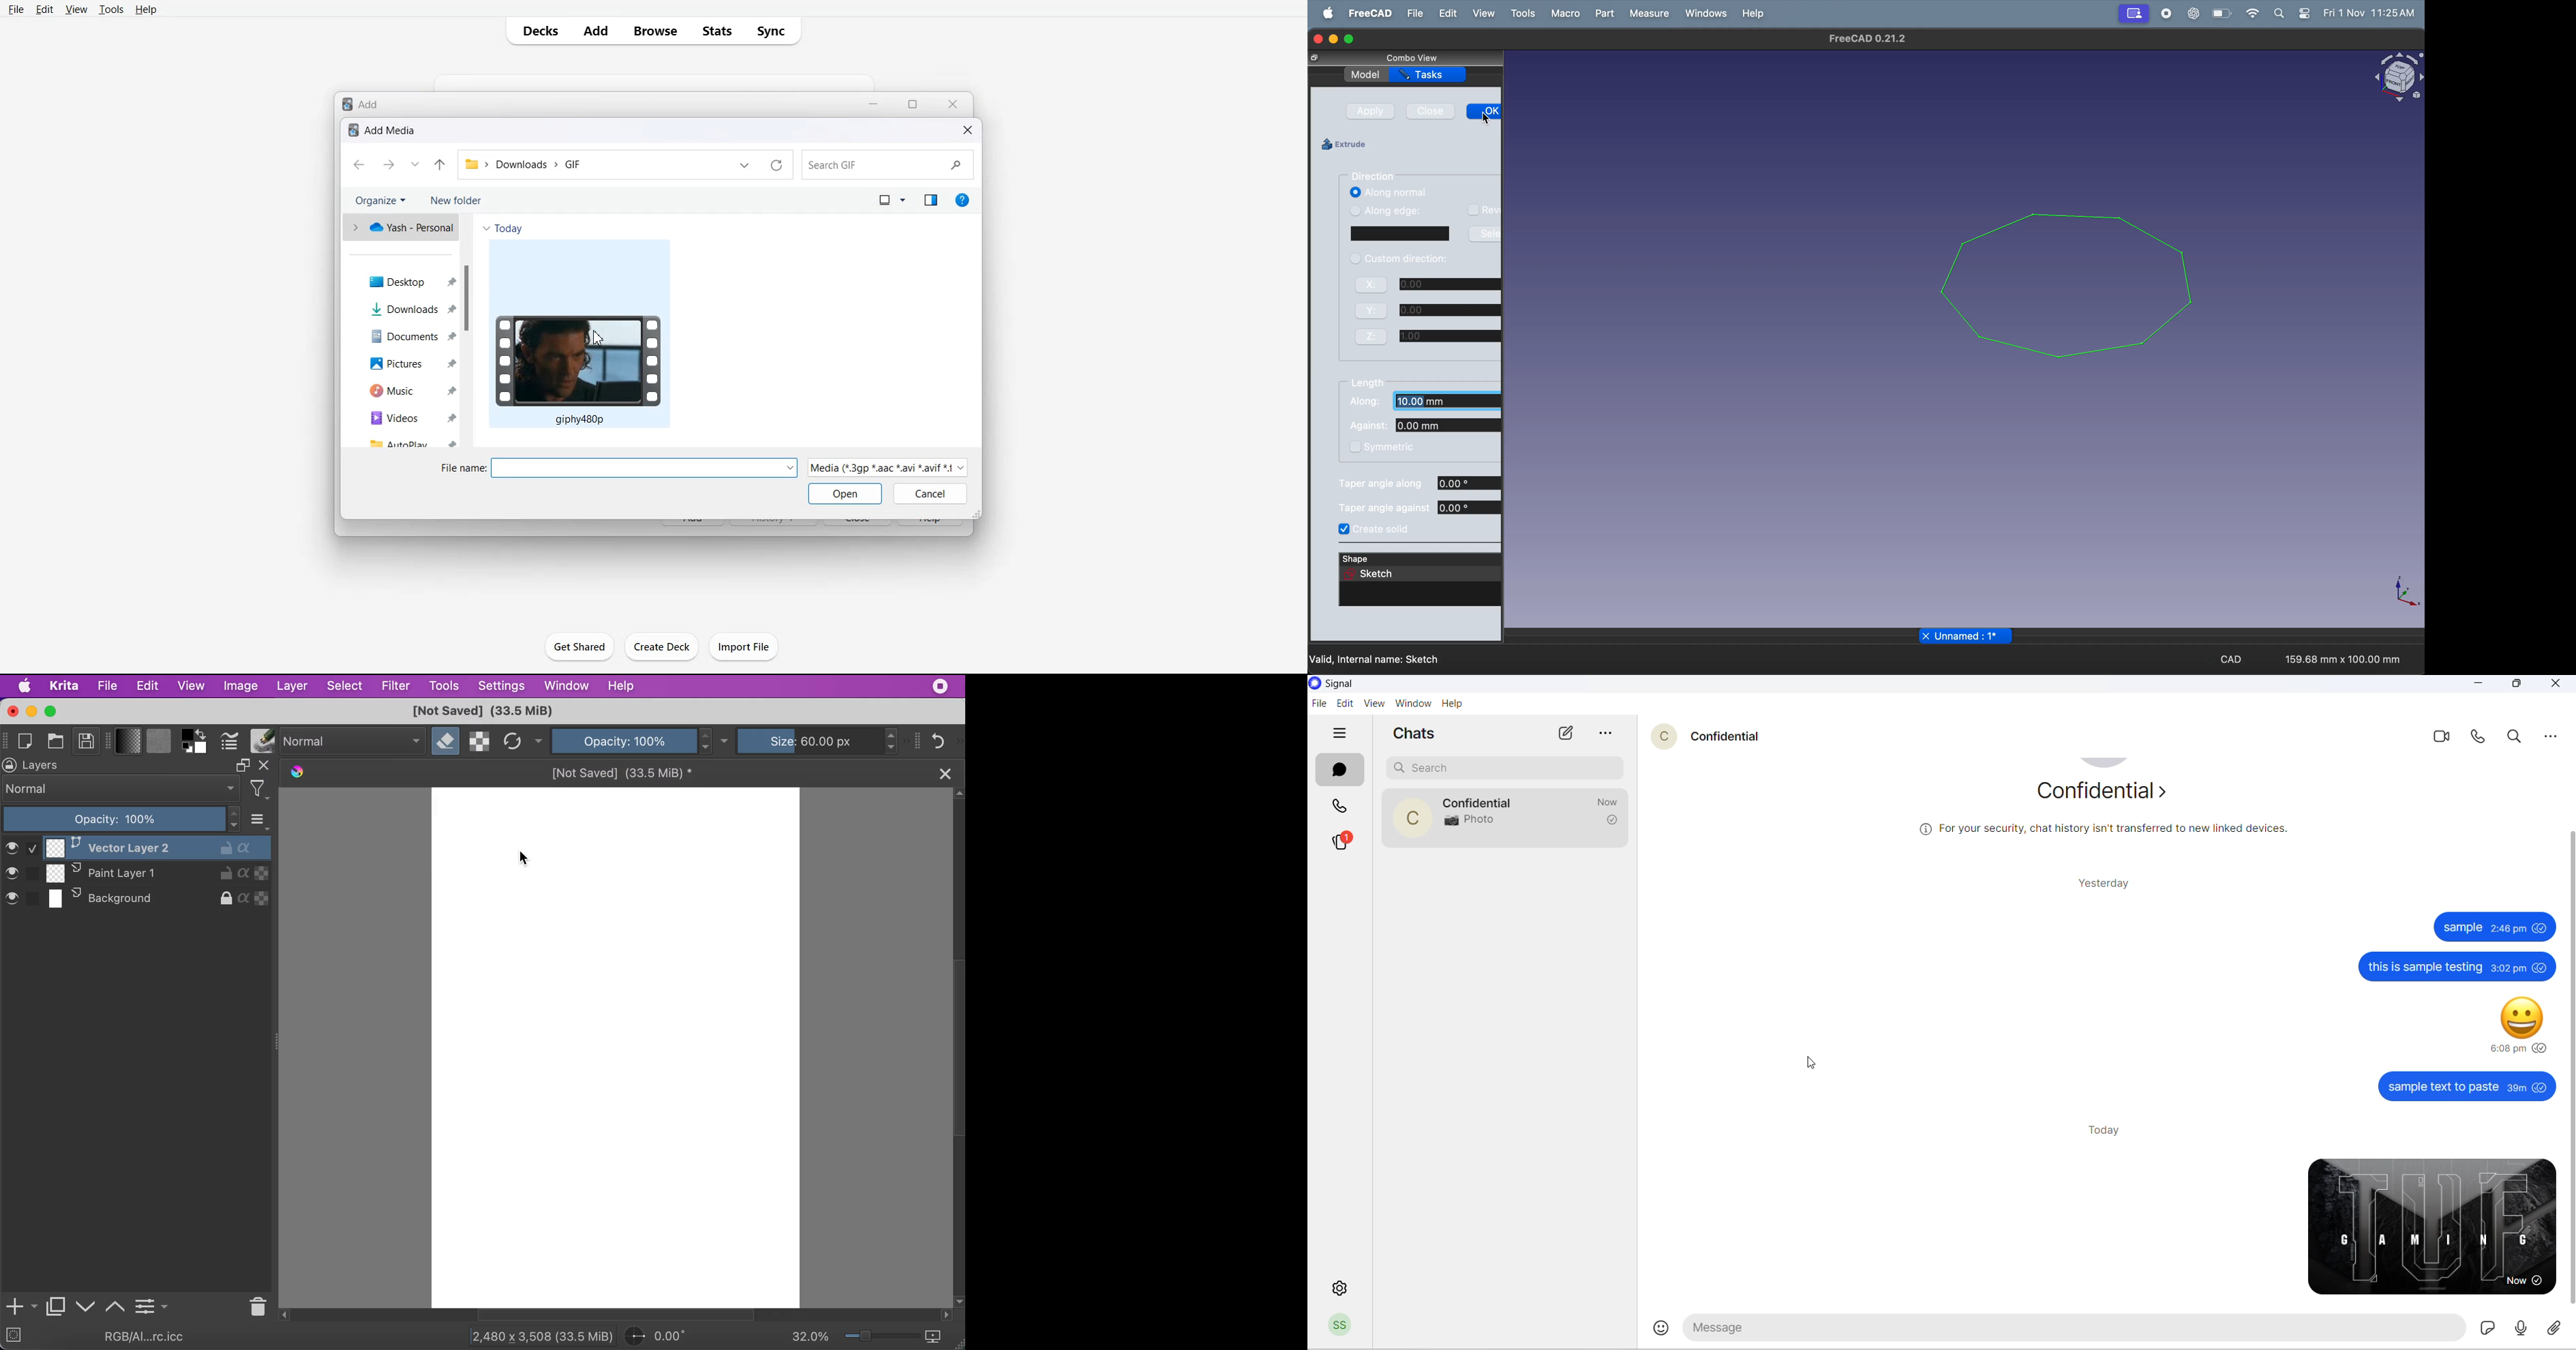 The height and width of the screenshot is (1372, 2576). What do you see at coordinates (1564, 13) in the screenshot?
I see `marco` at bounding box center [1564, 13].